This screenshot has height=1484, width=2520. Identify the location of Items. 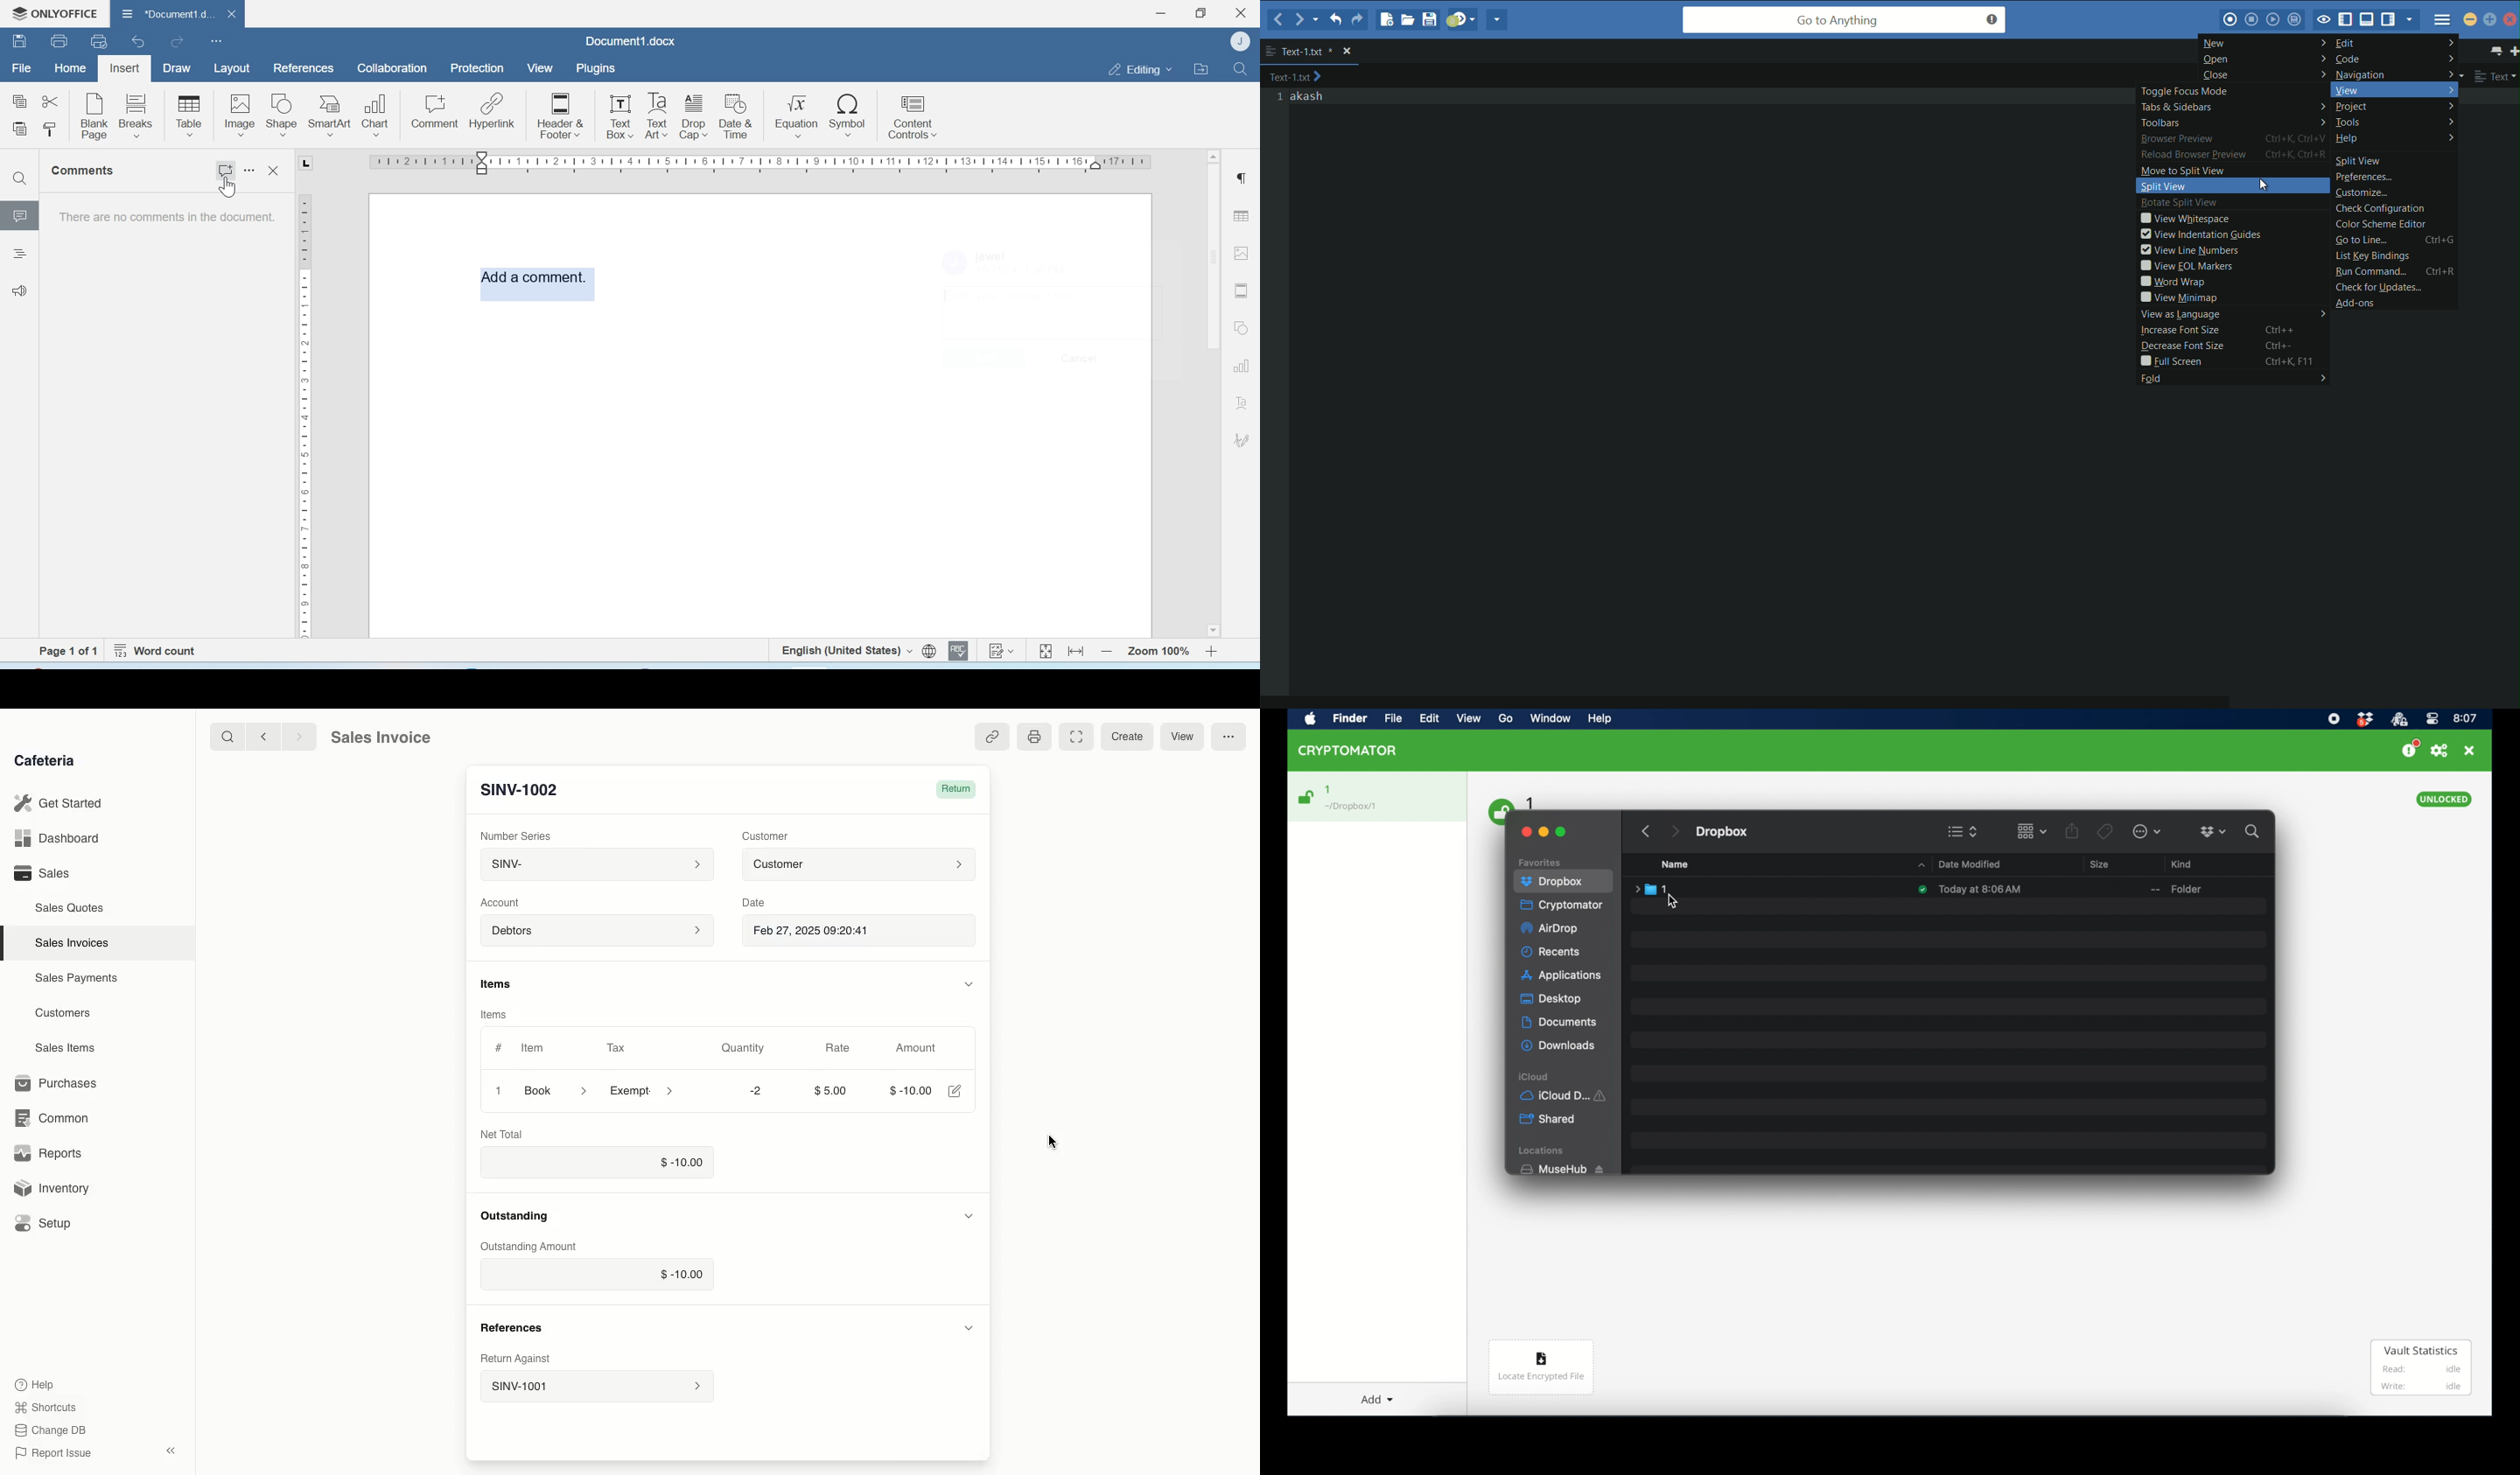
(493, 1016).